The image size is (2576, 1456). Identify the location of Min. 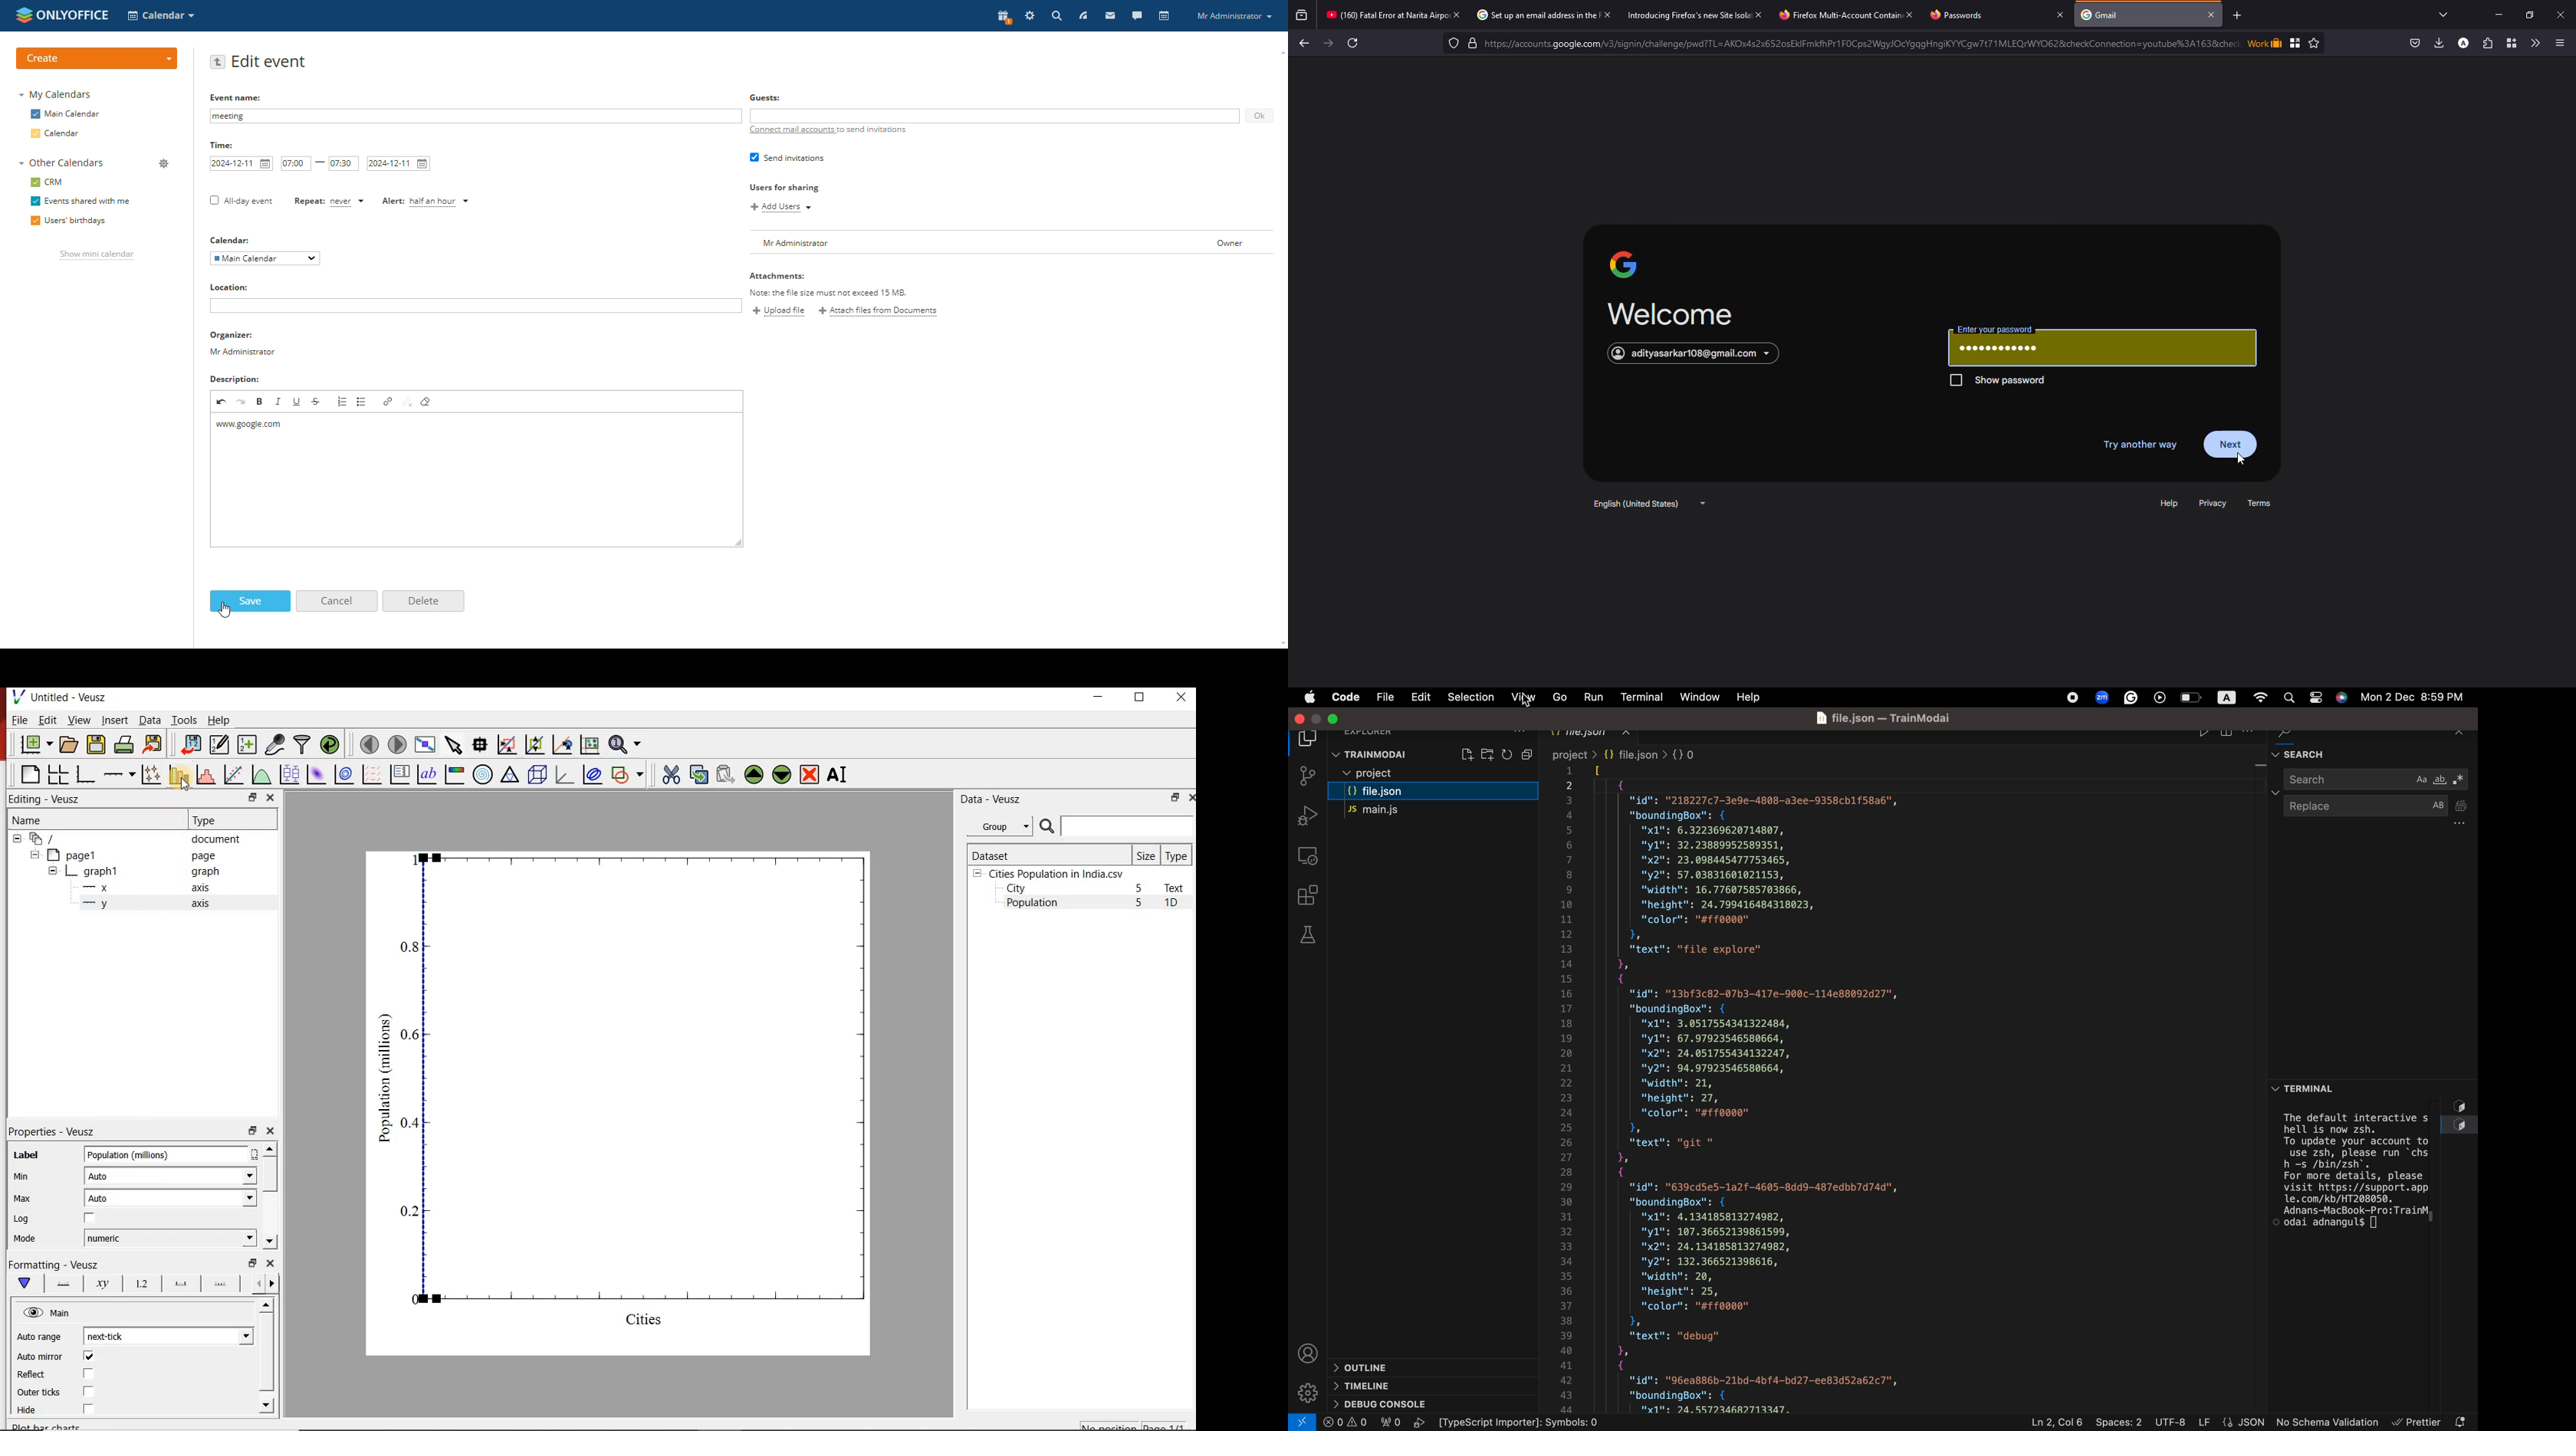
(21, 1177).